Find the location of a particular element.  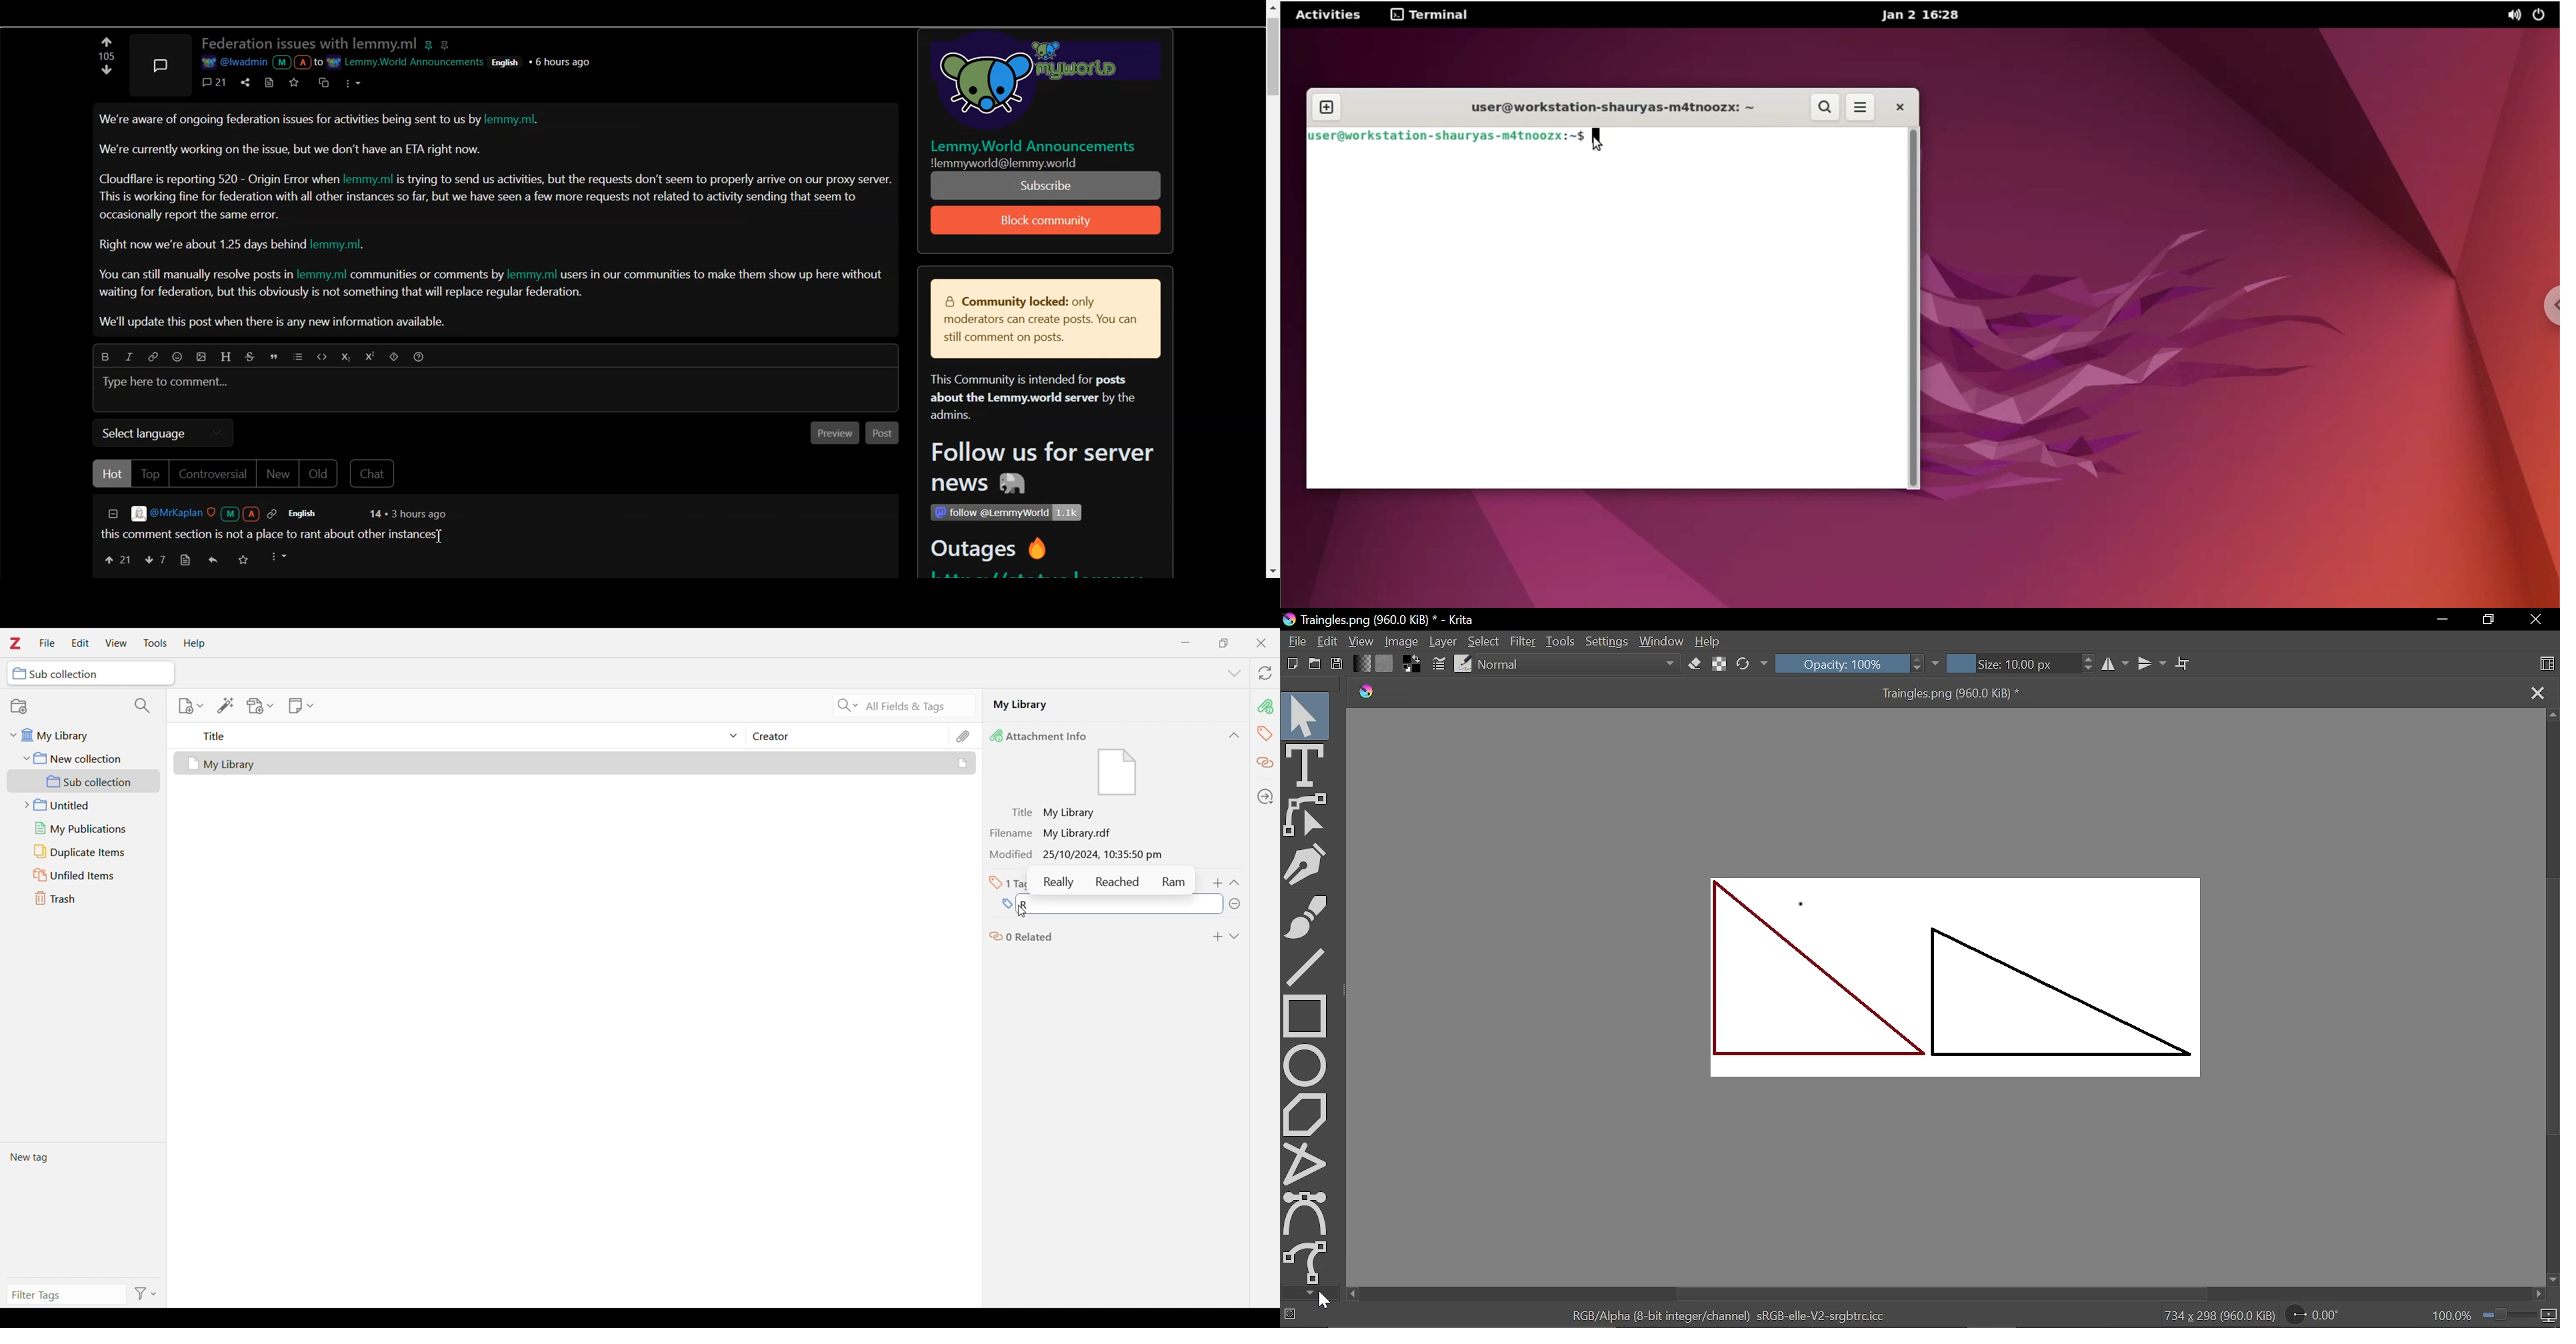

Text is located at coordinates (104, 56).